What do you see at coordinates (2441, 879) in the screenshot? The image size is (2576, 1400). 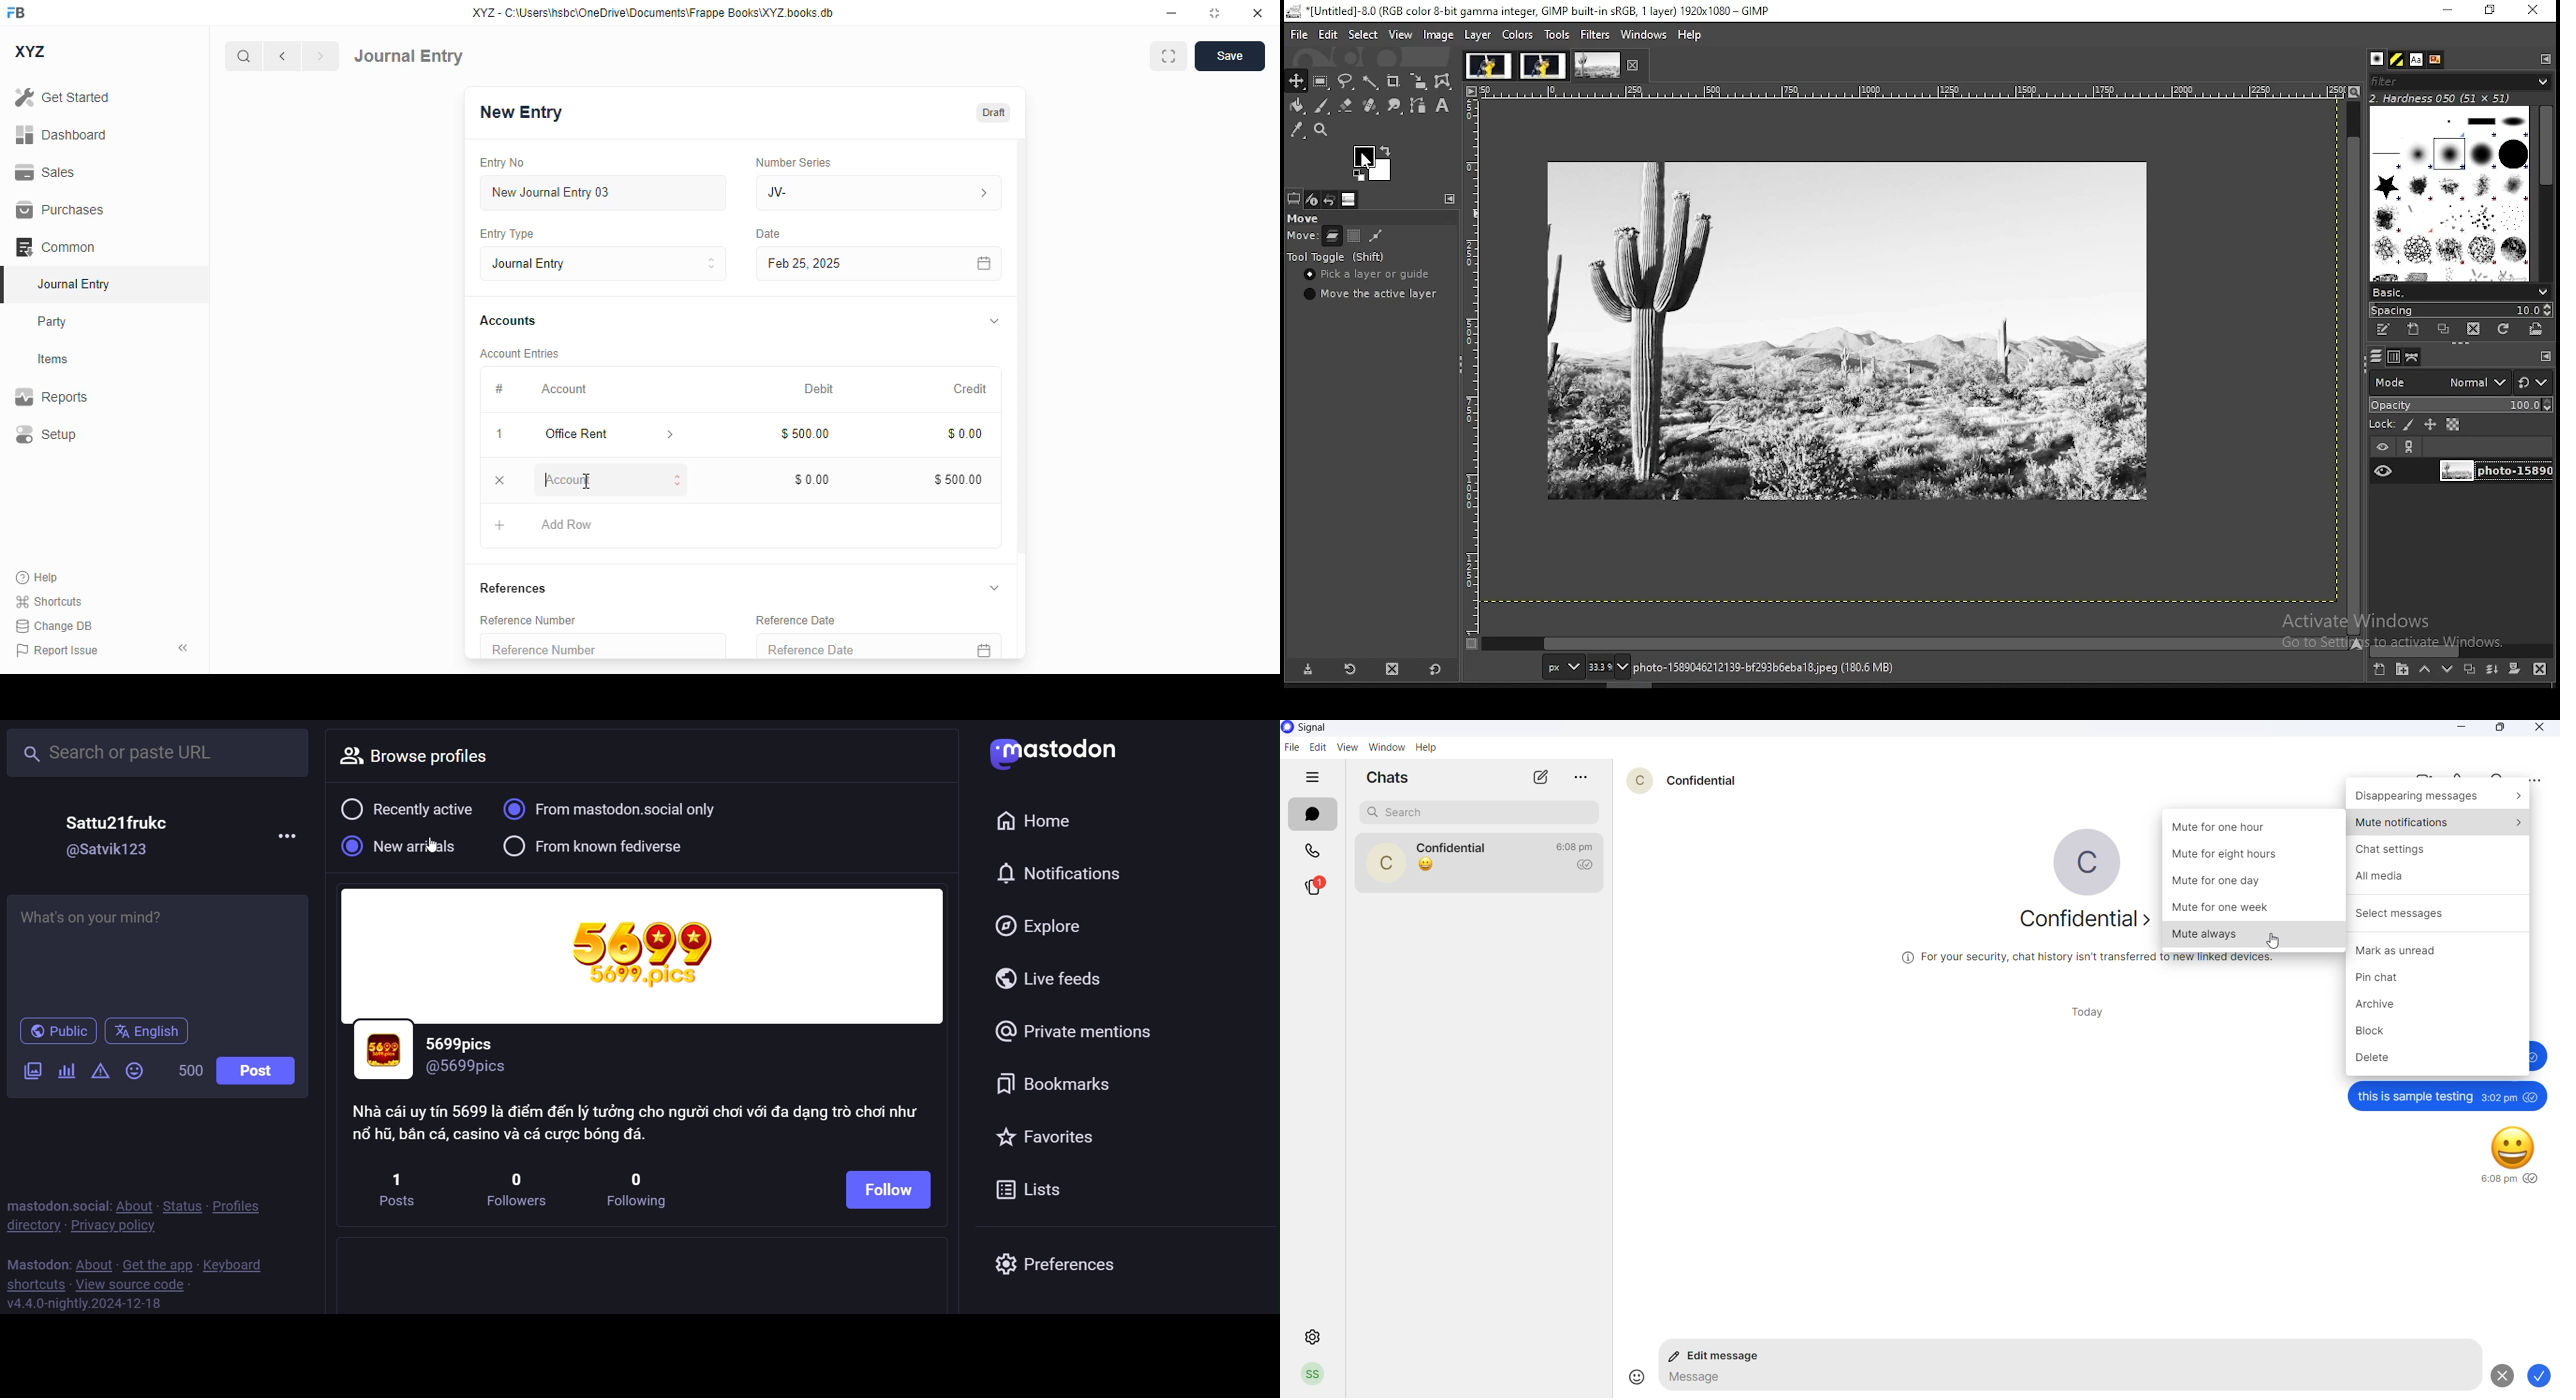 I see `all media` at bounding box center [2441, 879].